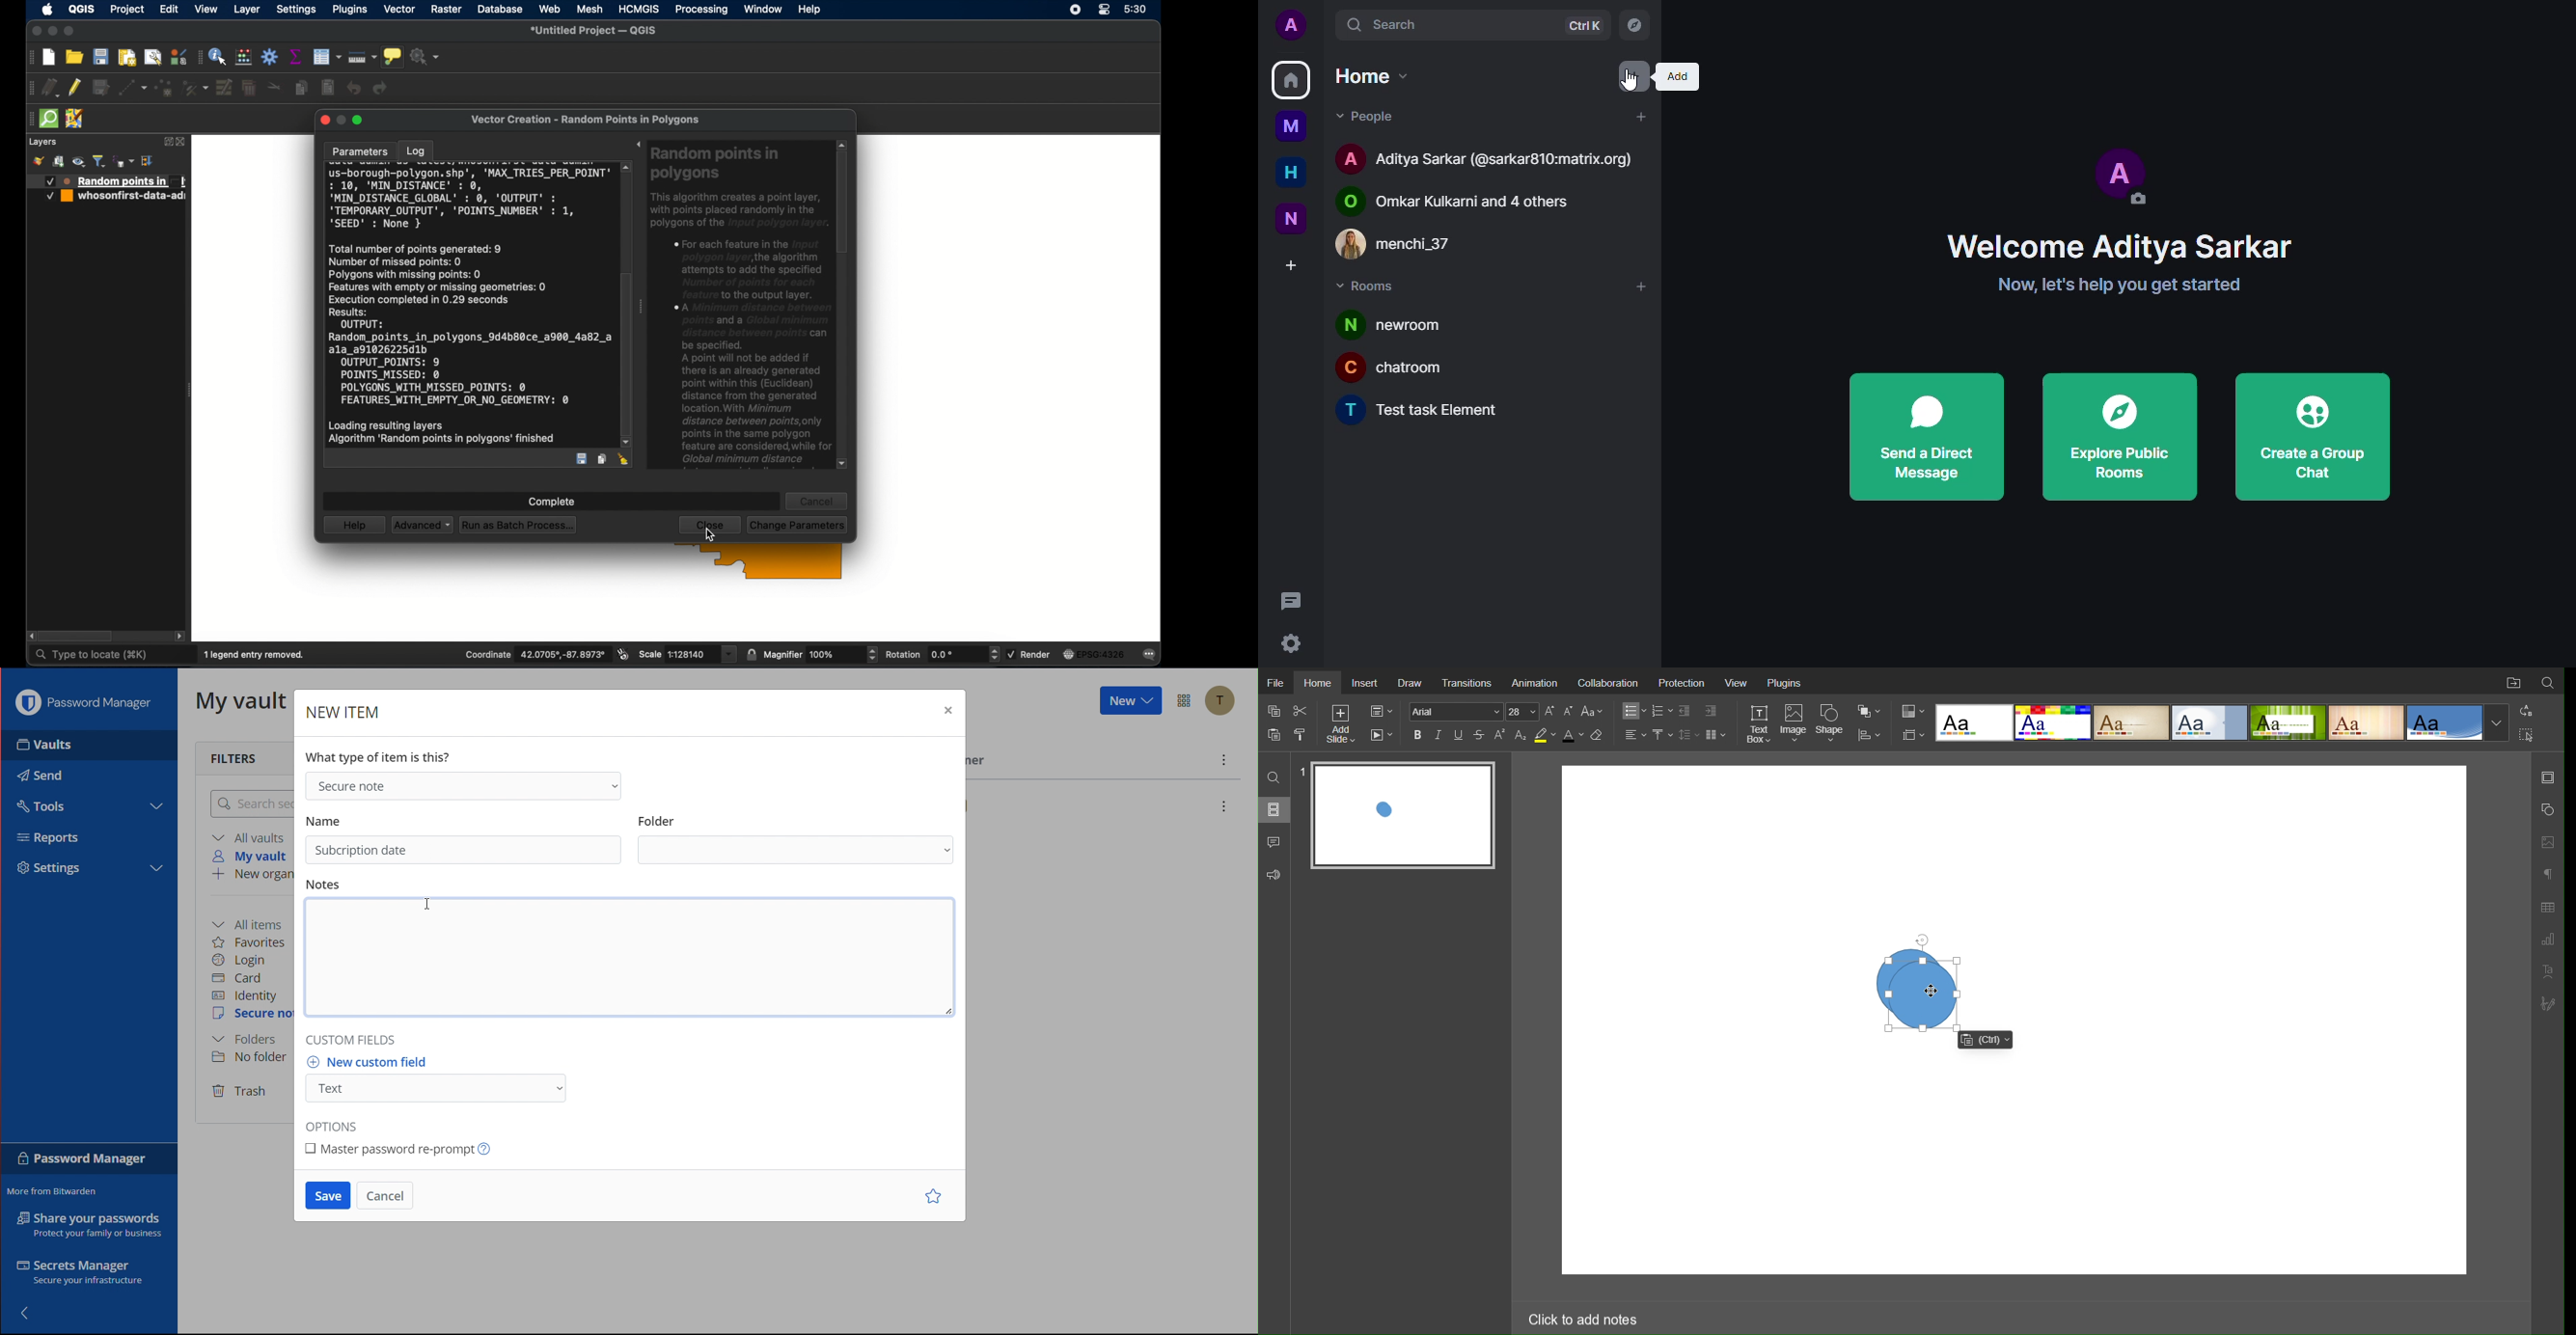 The height and width of the screenshot is (1344, 2576). I want to click on New, so click(1129, 701).